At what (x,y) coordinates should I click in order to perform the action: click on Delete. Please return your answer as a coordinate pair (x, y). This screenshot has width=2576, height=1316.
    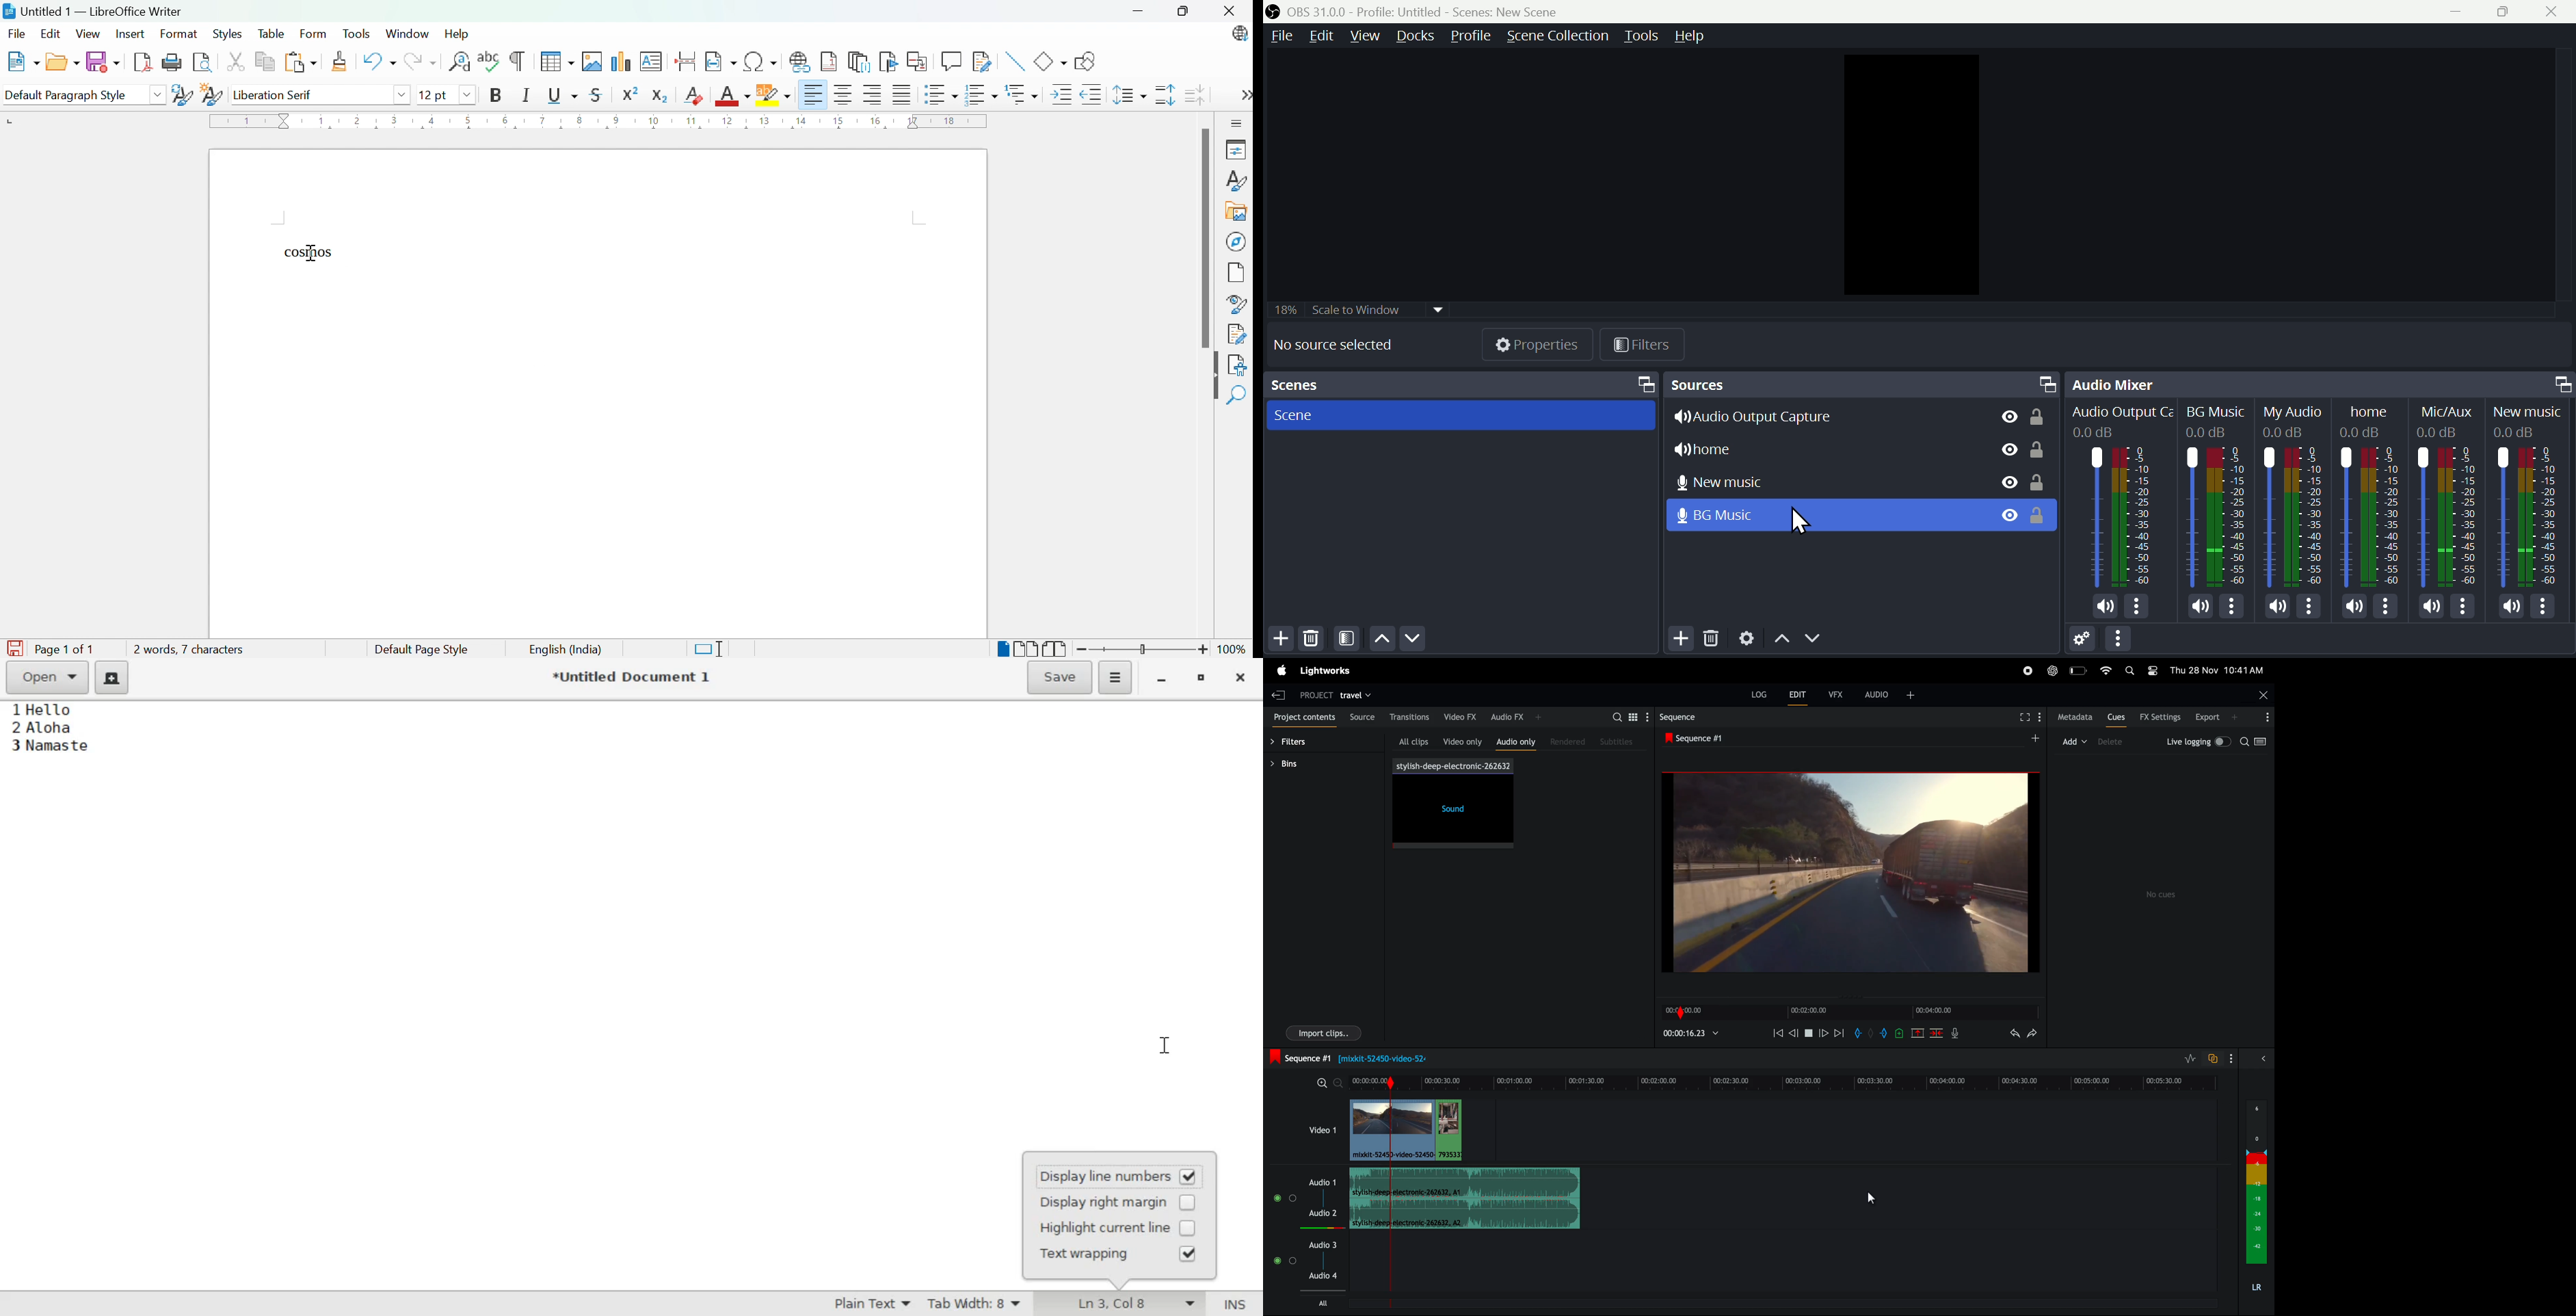
    Looking at the image, I should click on (1309, 642).